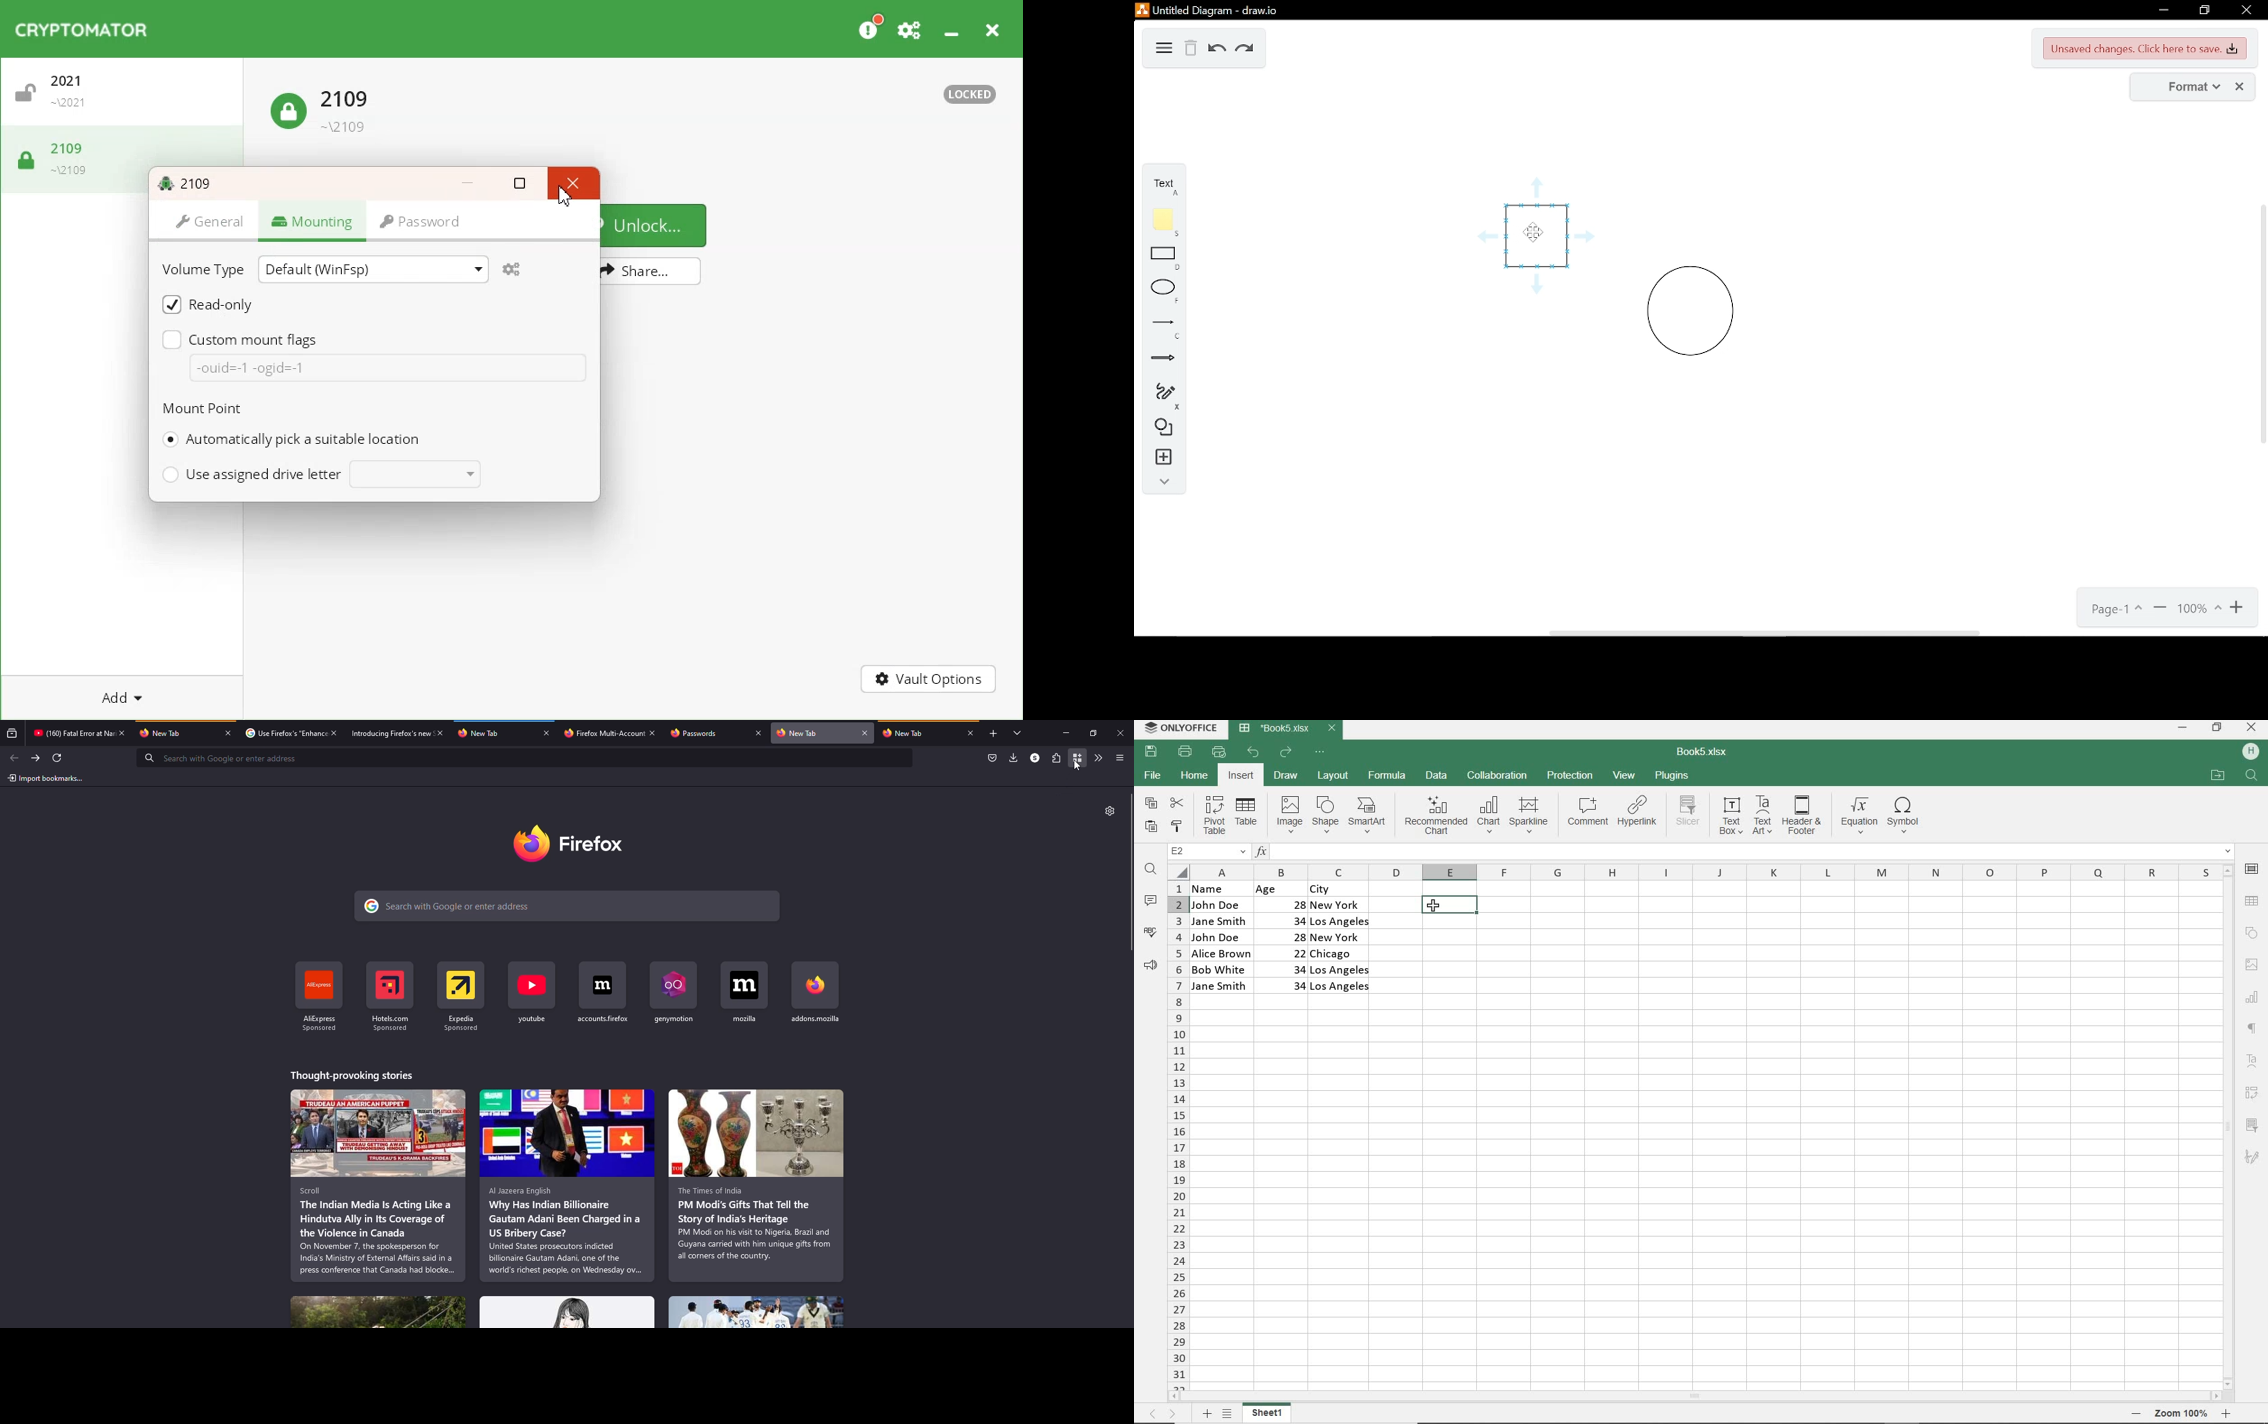  I want to click on Los Angeles, so click(1339, 923).